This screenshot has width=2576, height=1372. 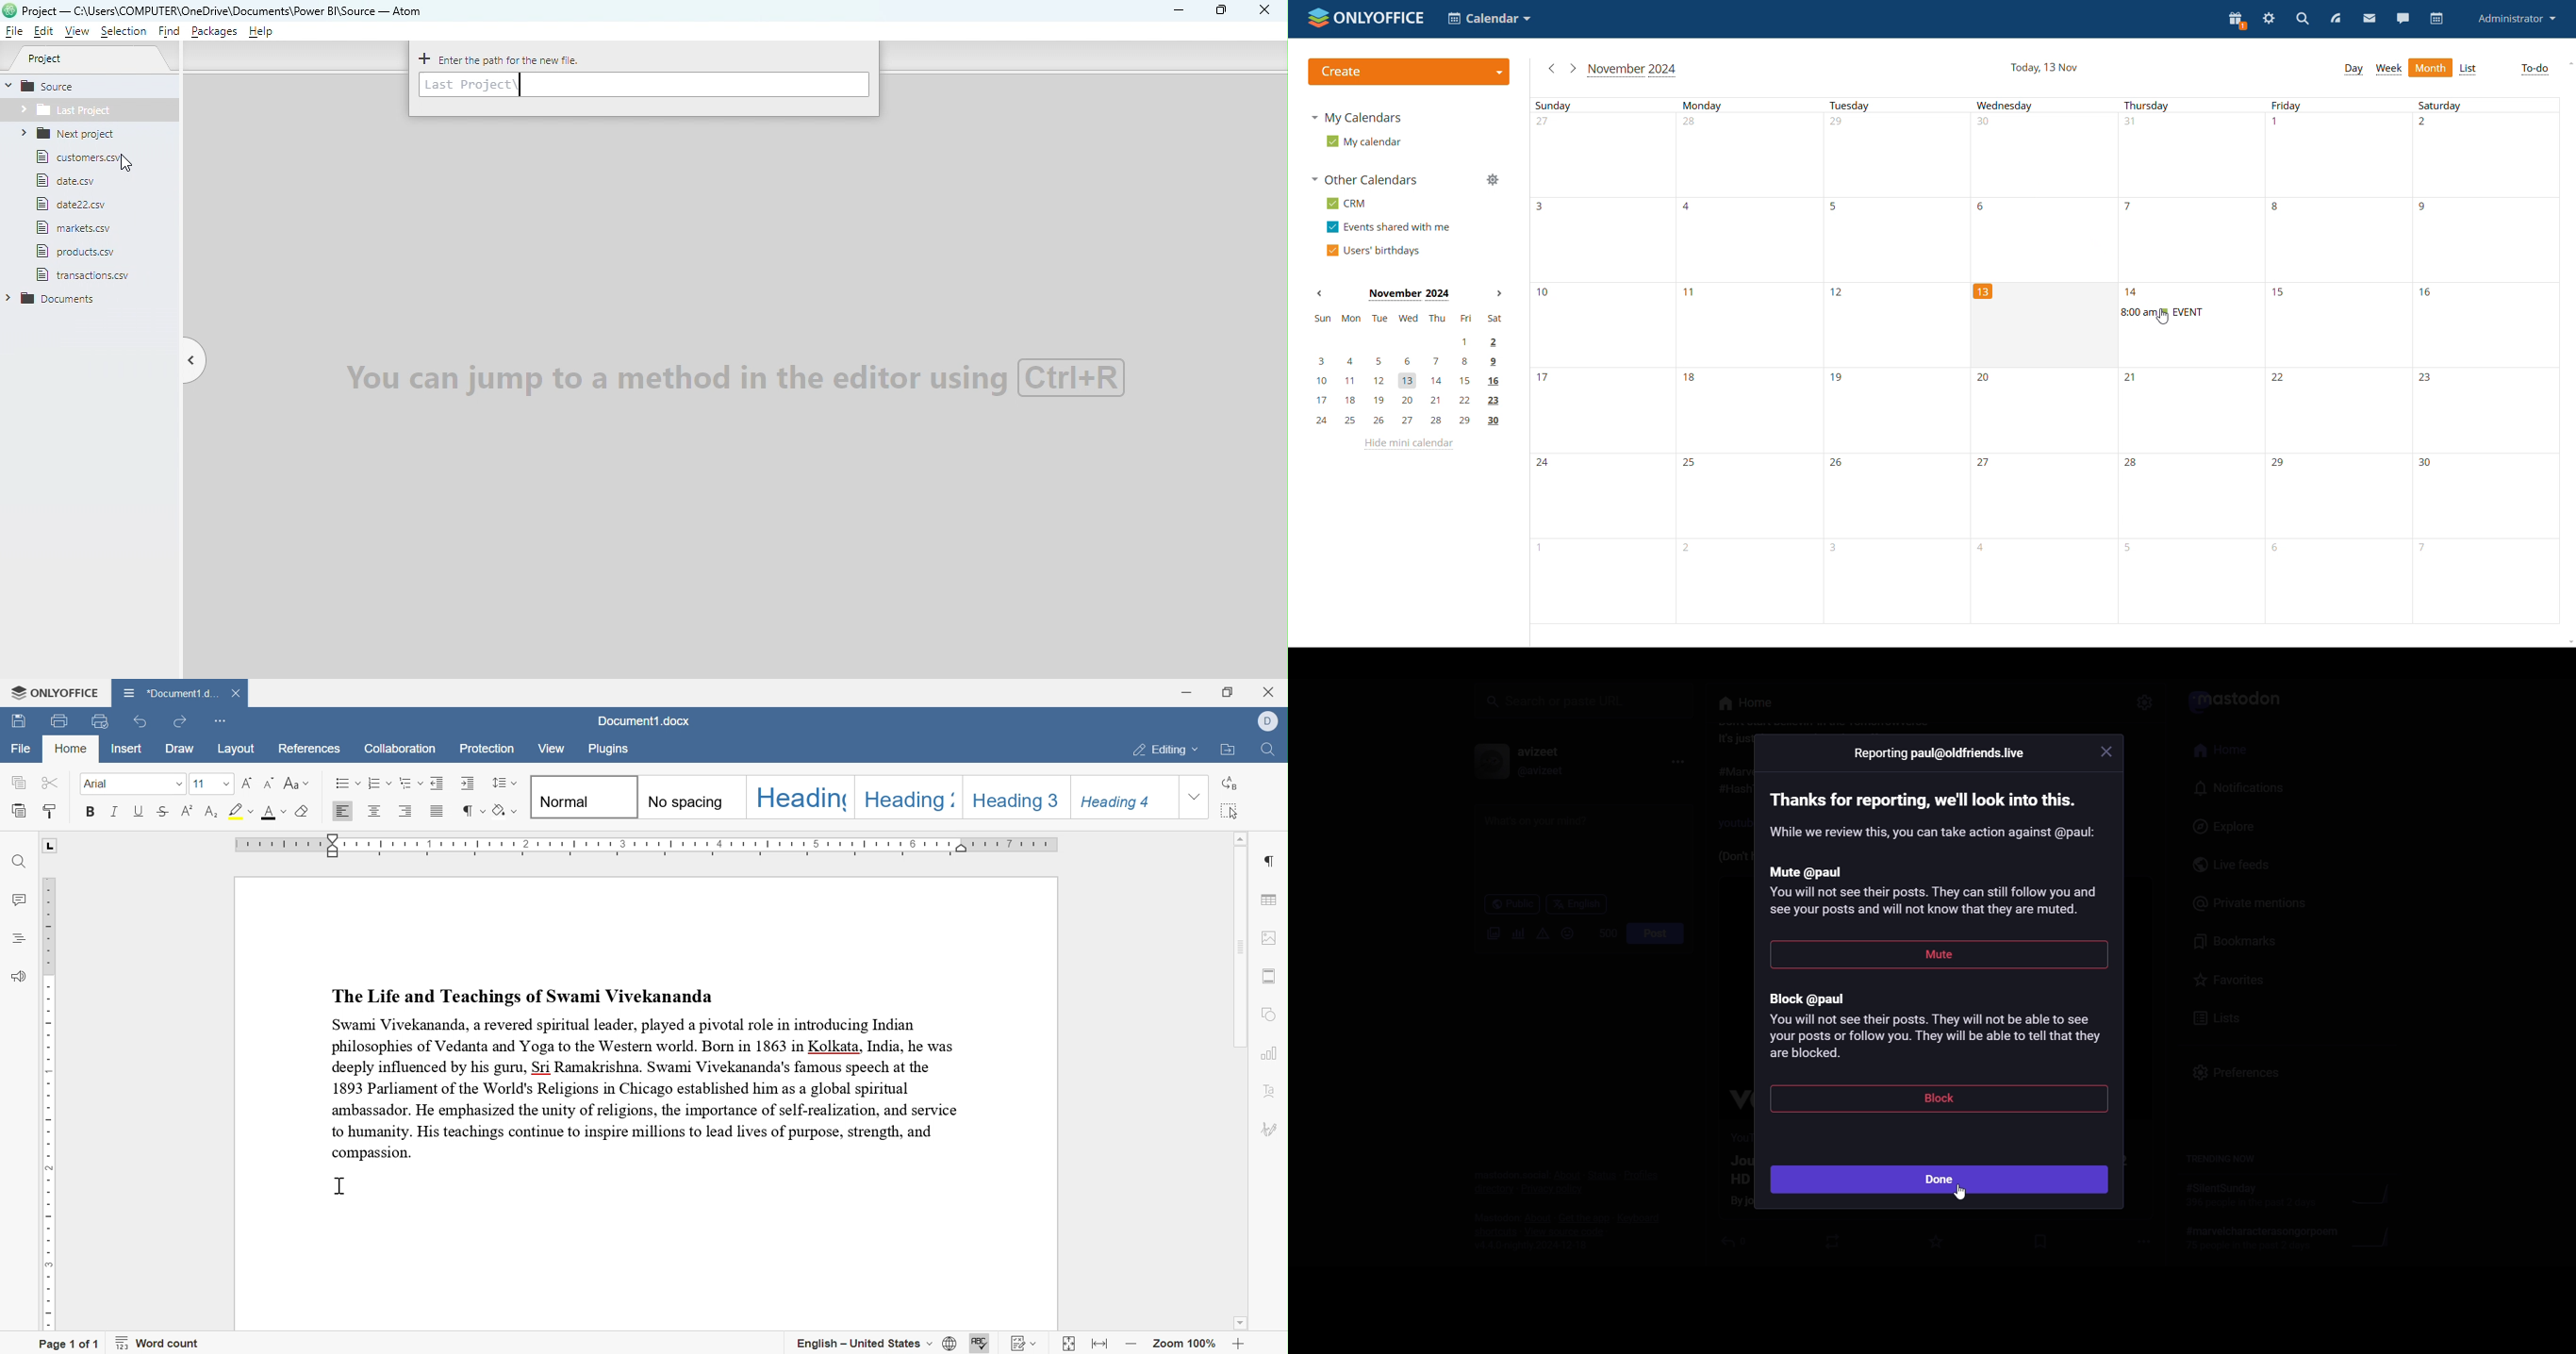 I want to click on home, so click(x=71, y=748).